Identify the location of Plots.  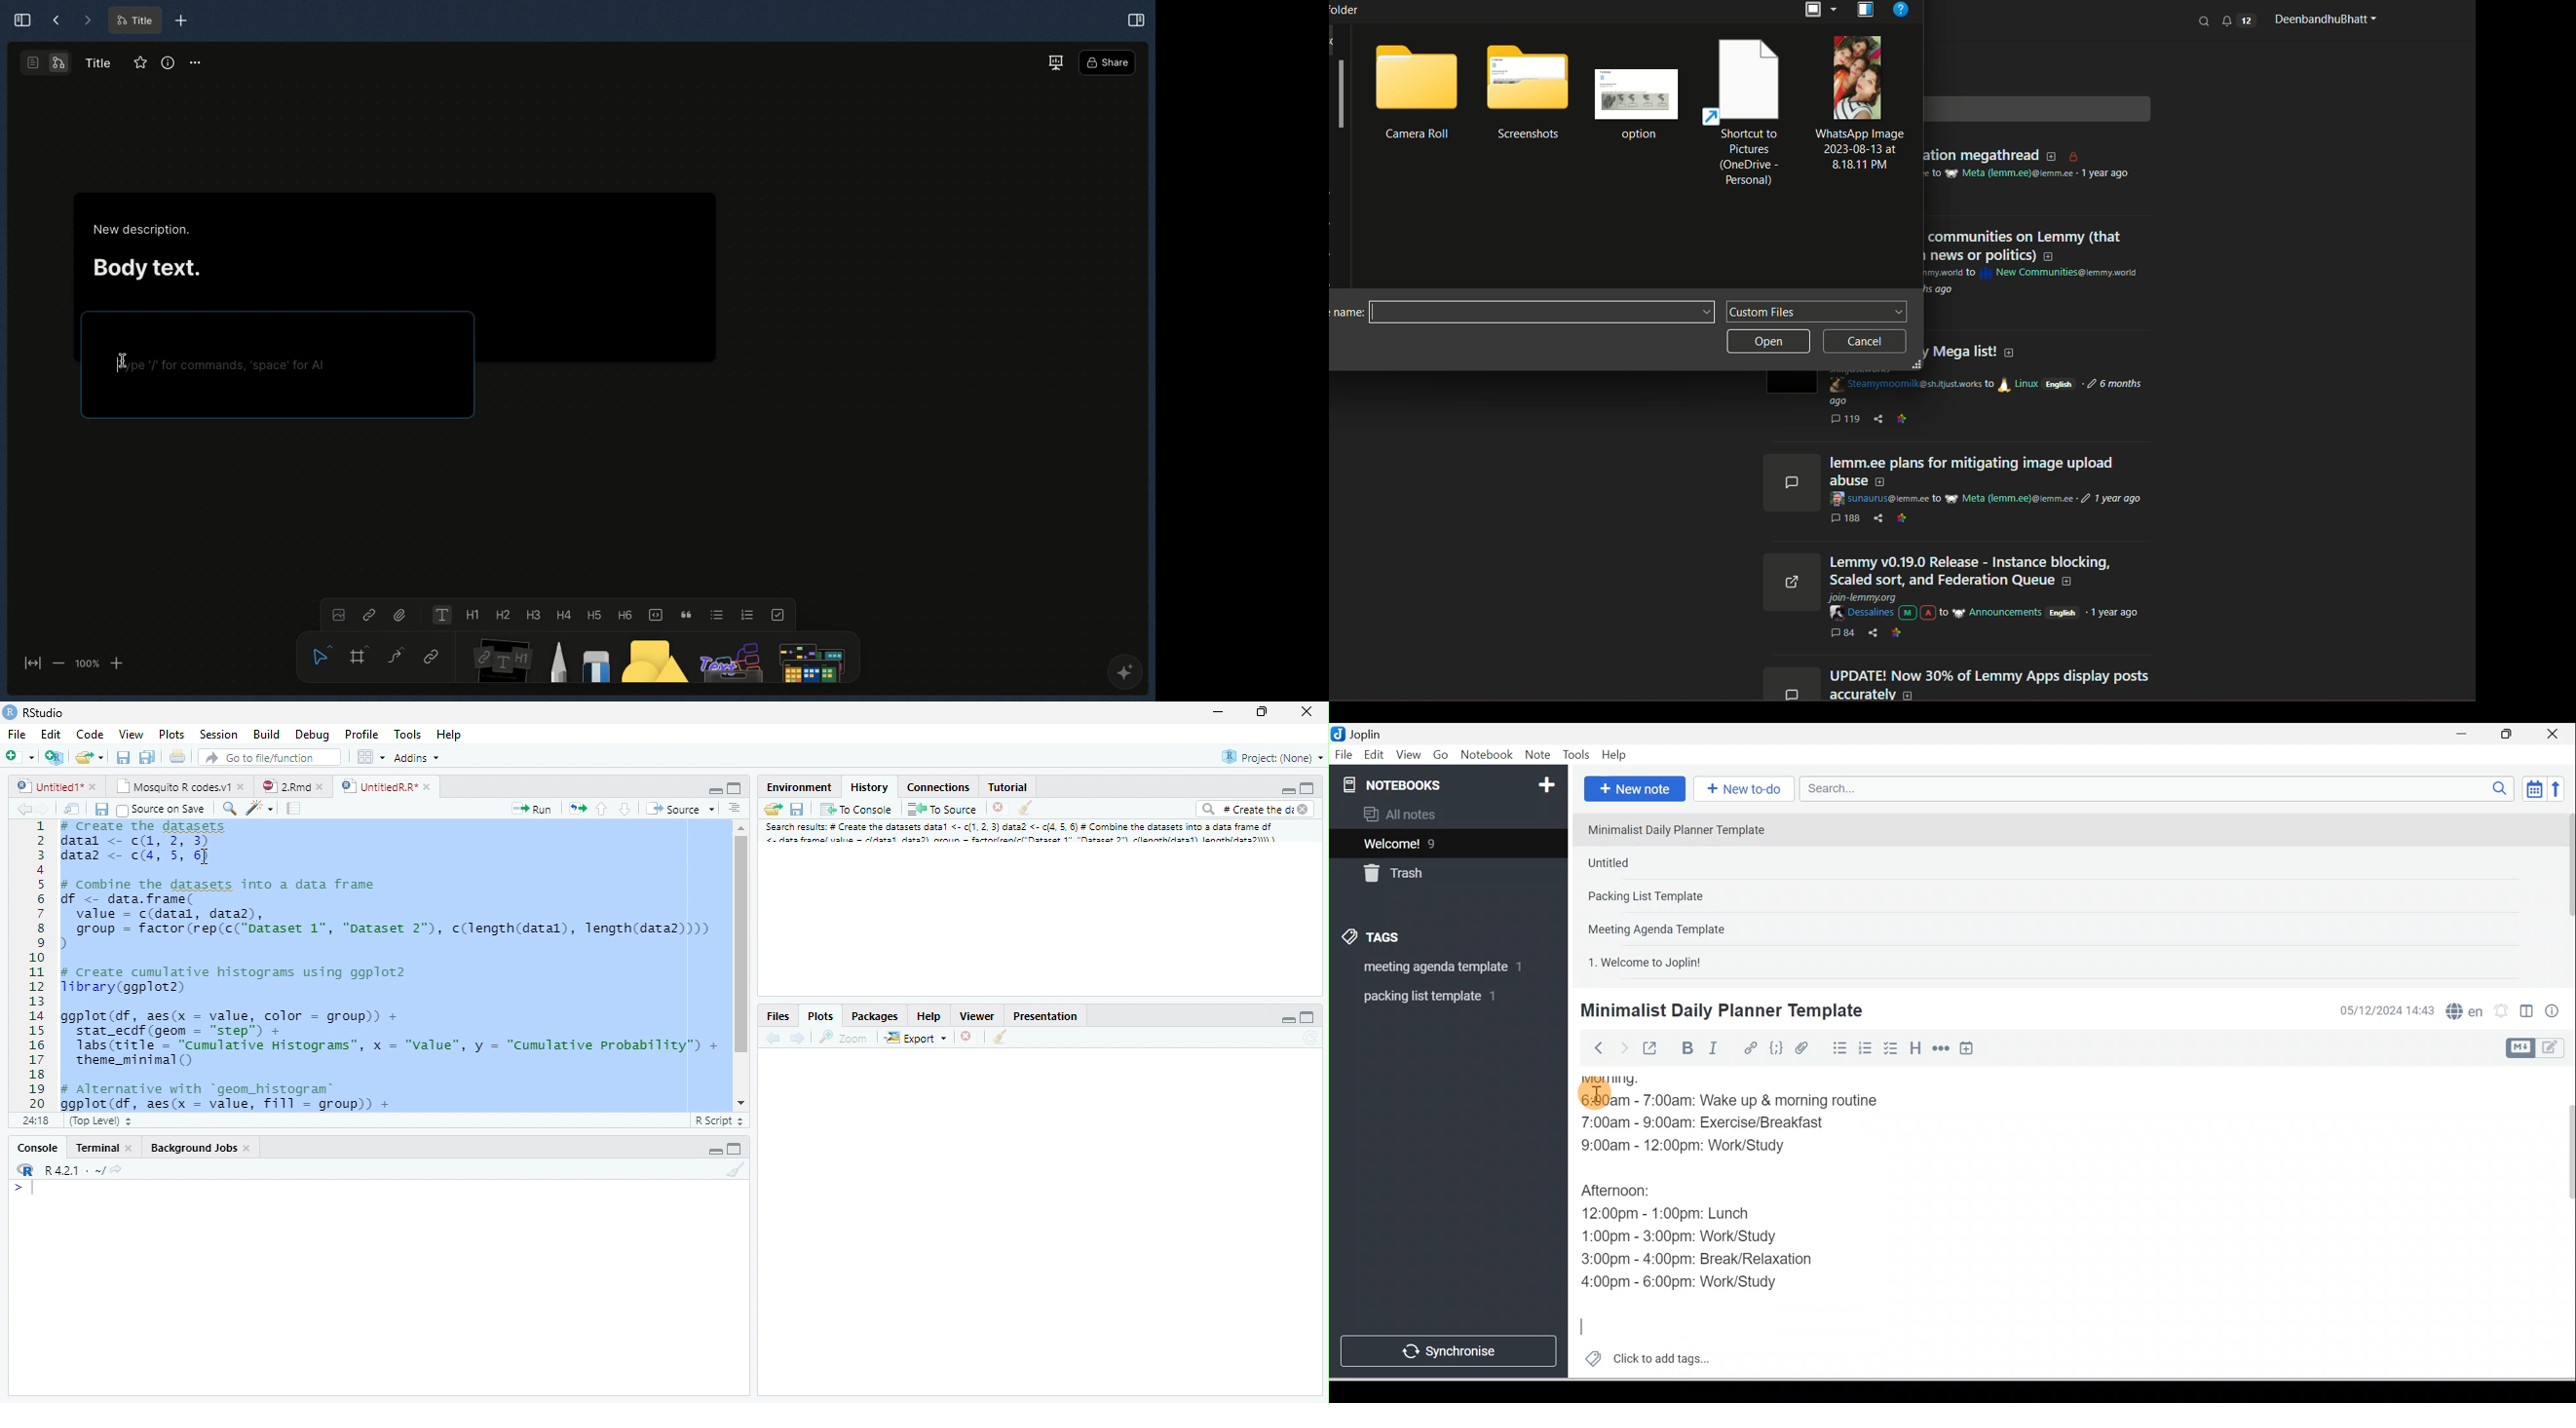
(819, 1015).